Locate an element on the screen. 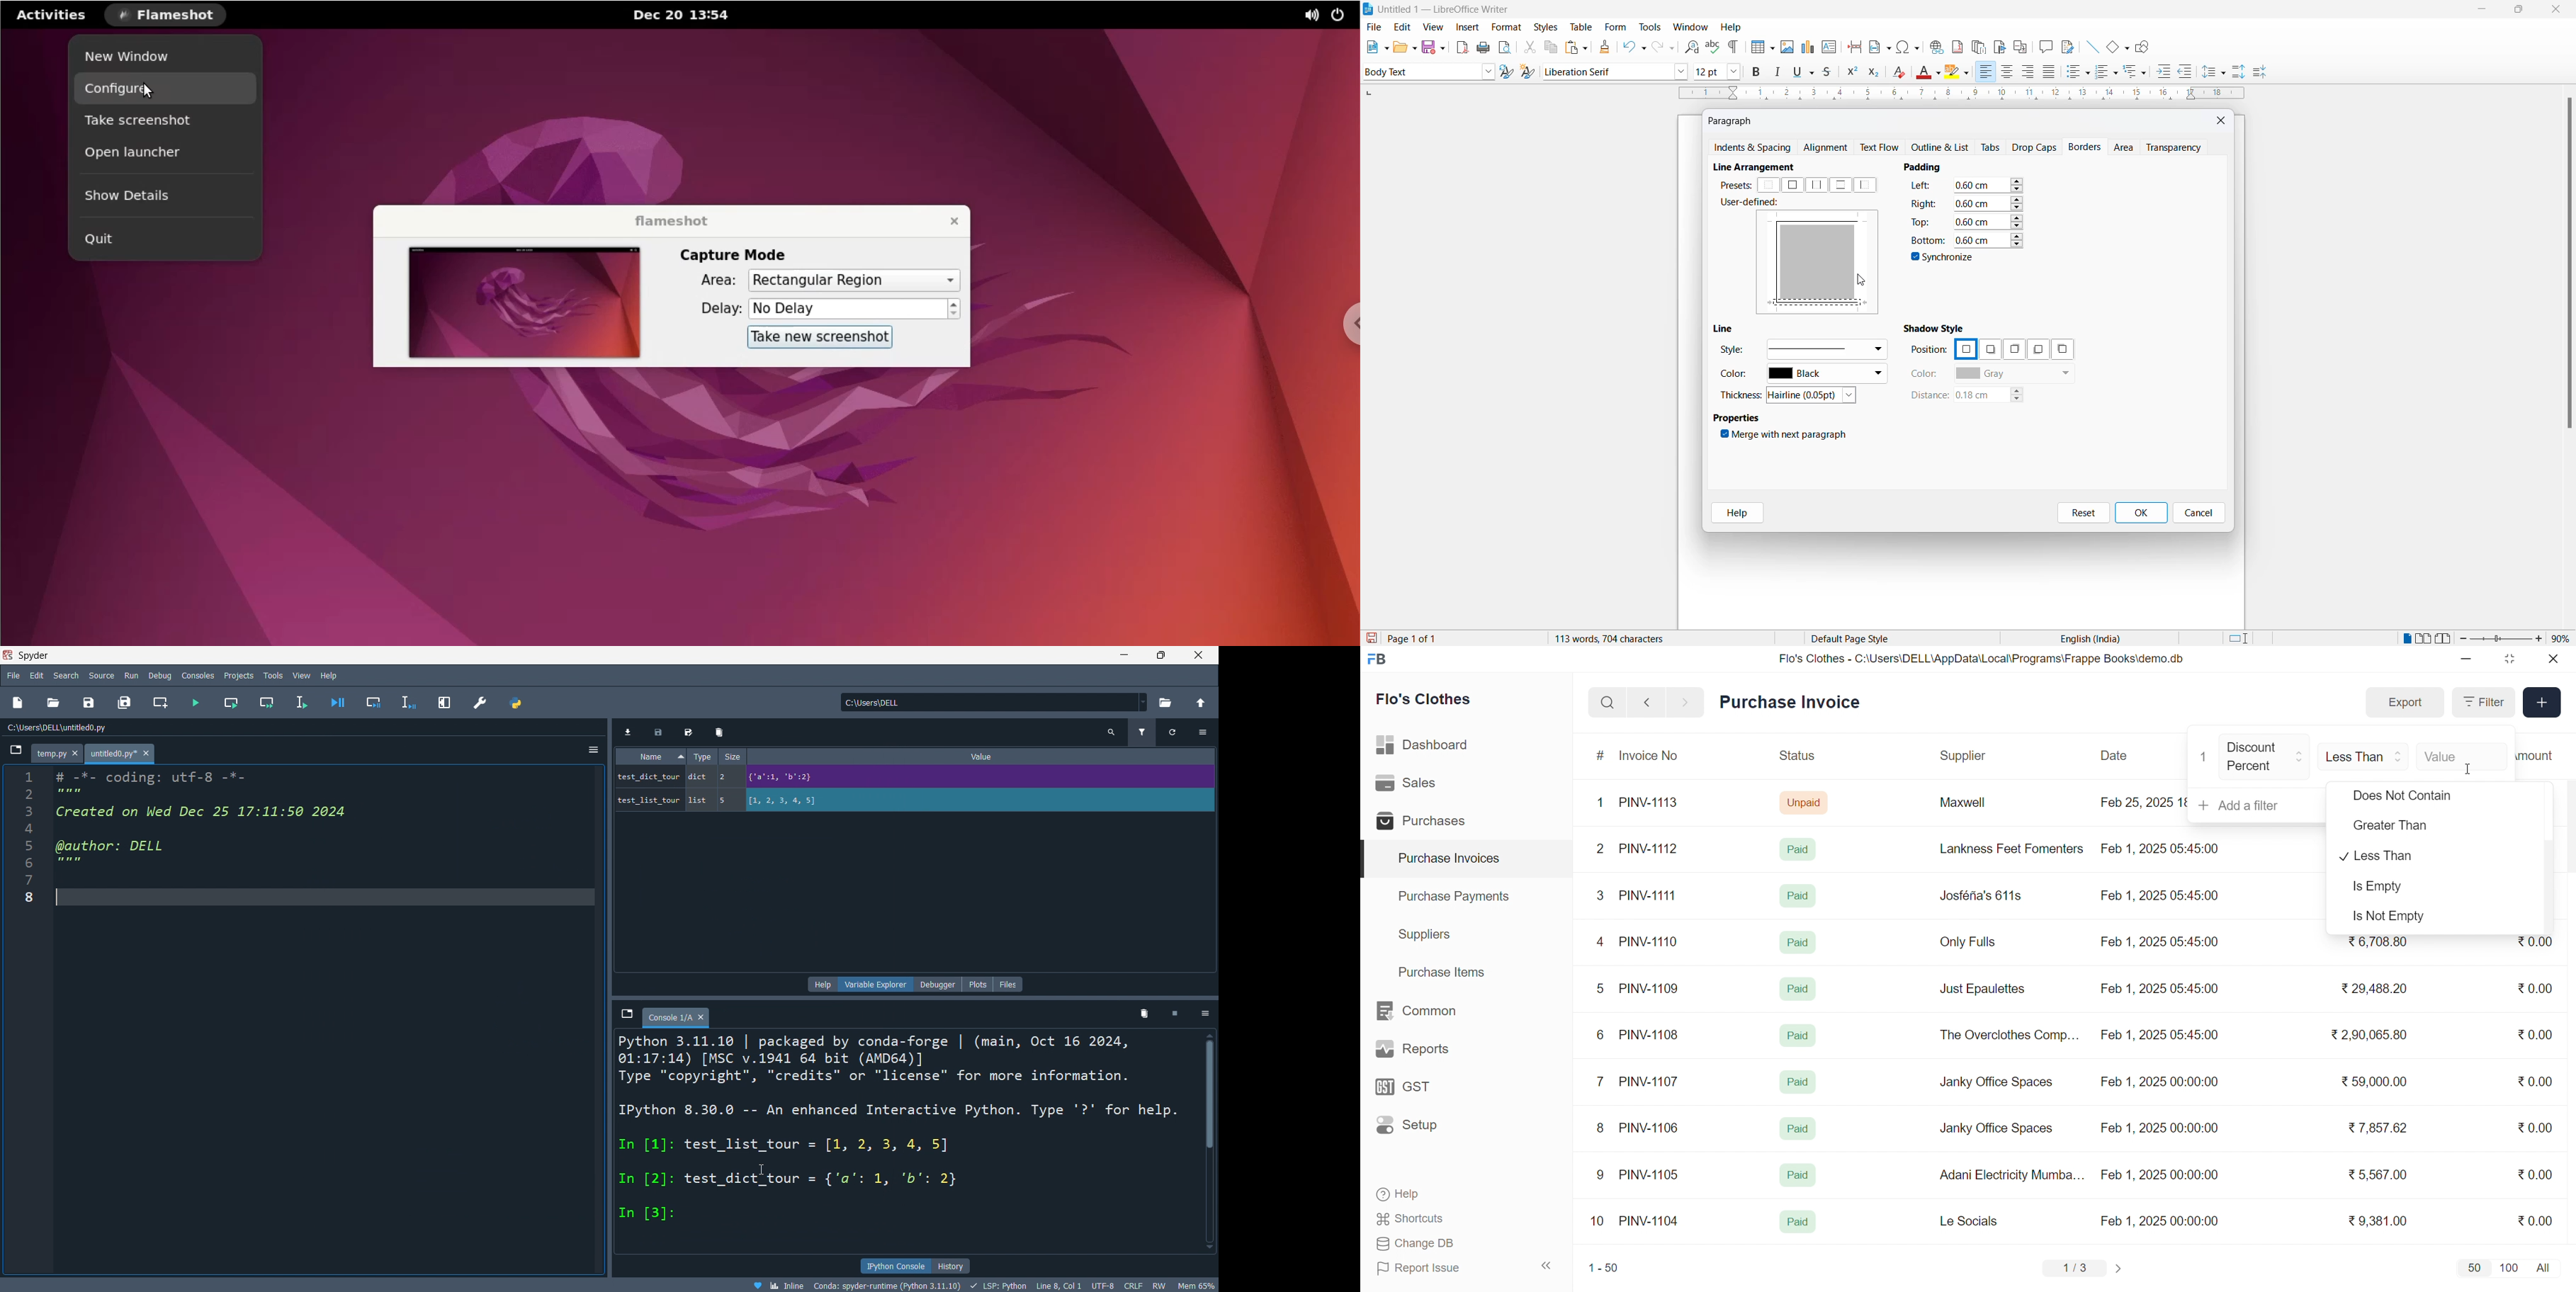 This screenshot has height=1316, width=2576. ₹ 2,90,065.80 is located at coordinates (2371, 1036).